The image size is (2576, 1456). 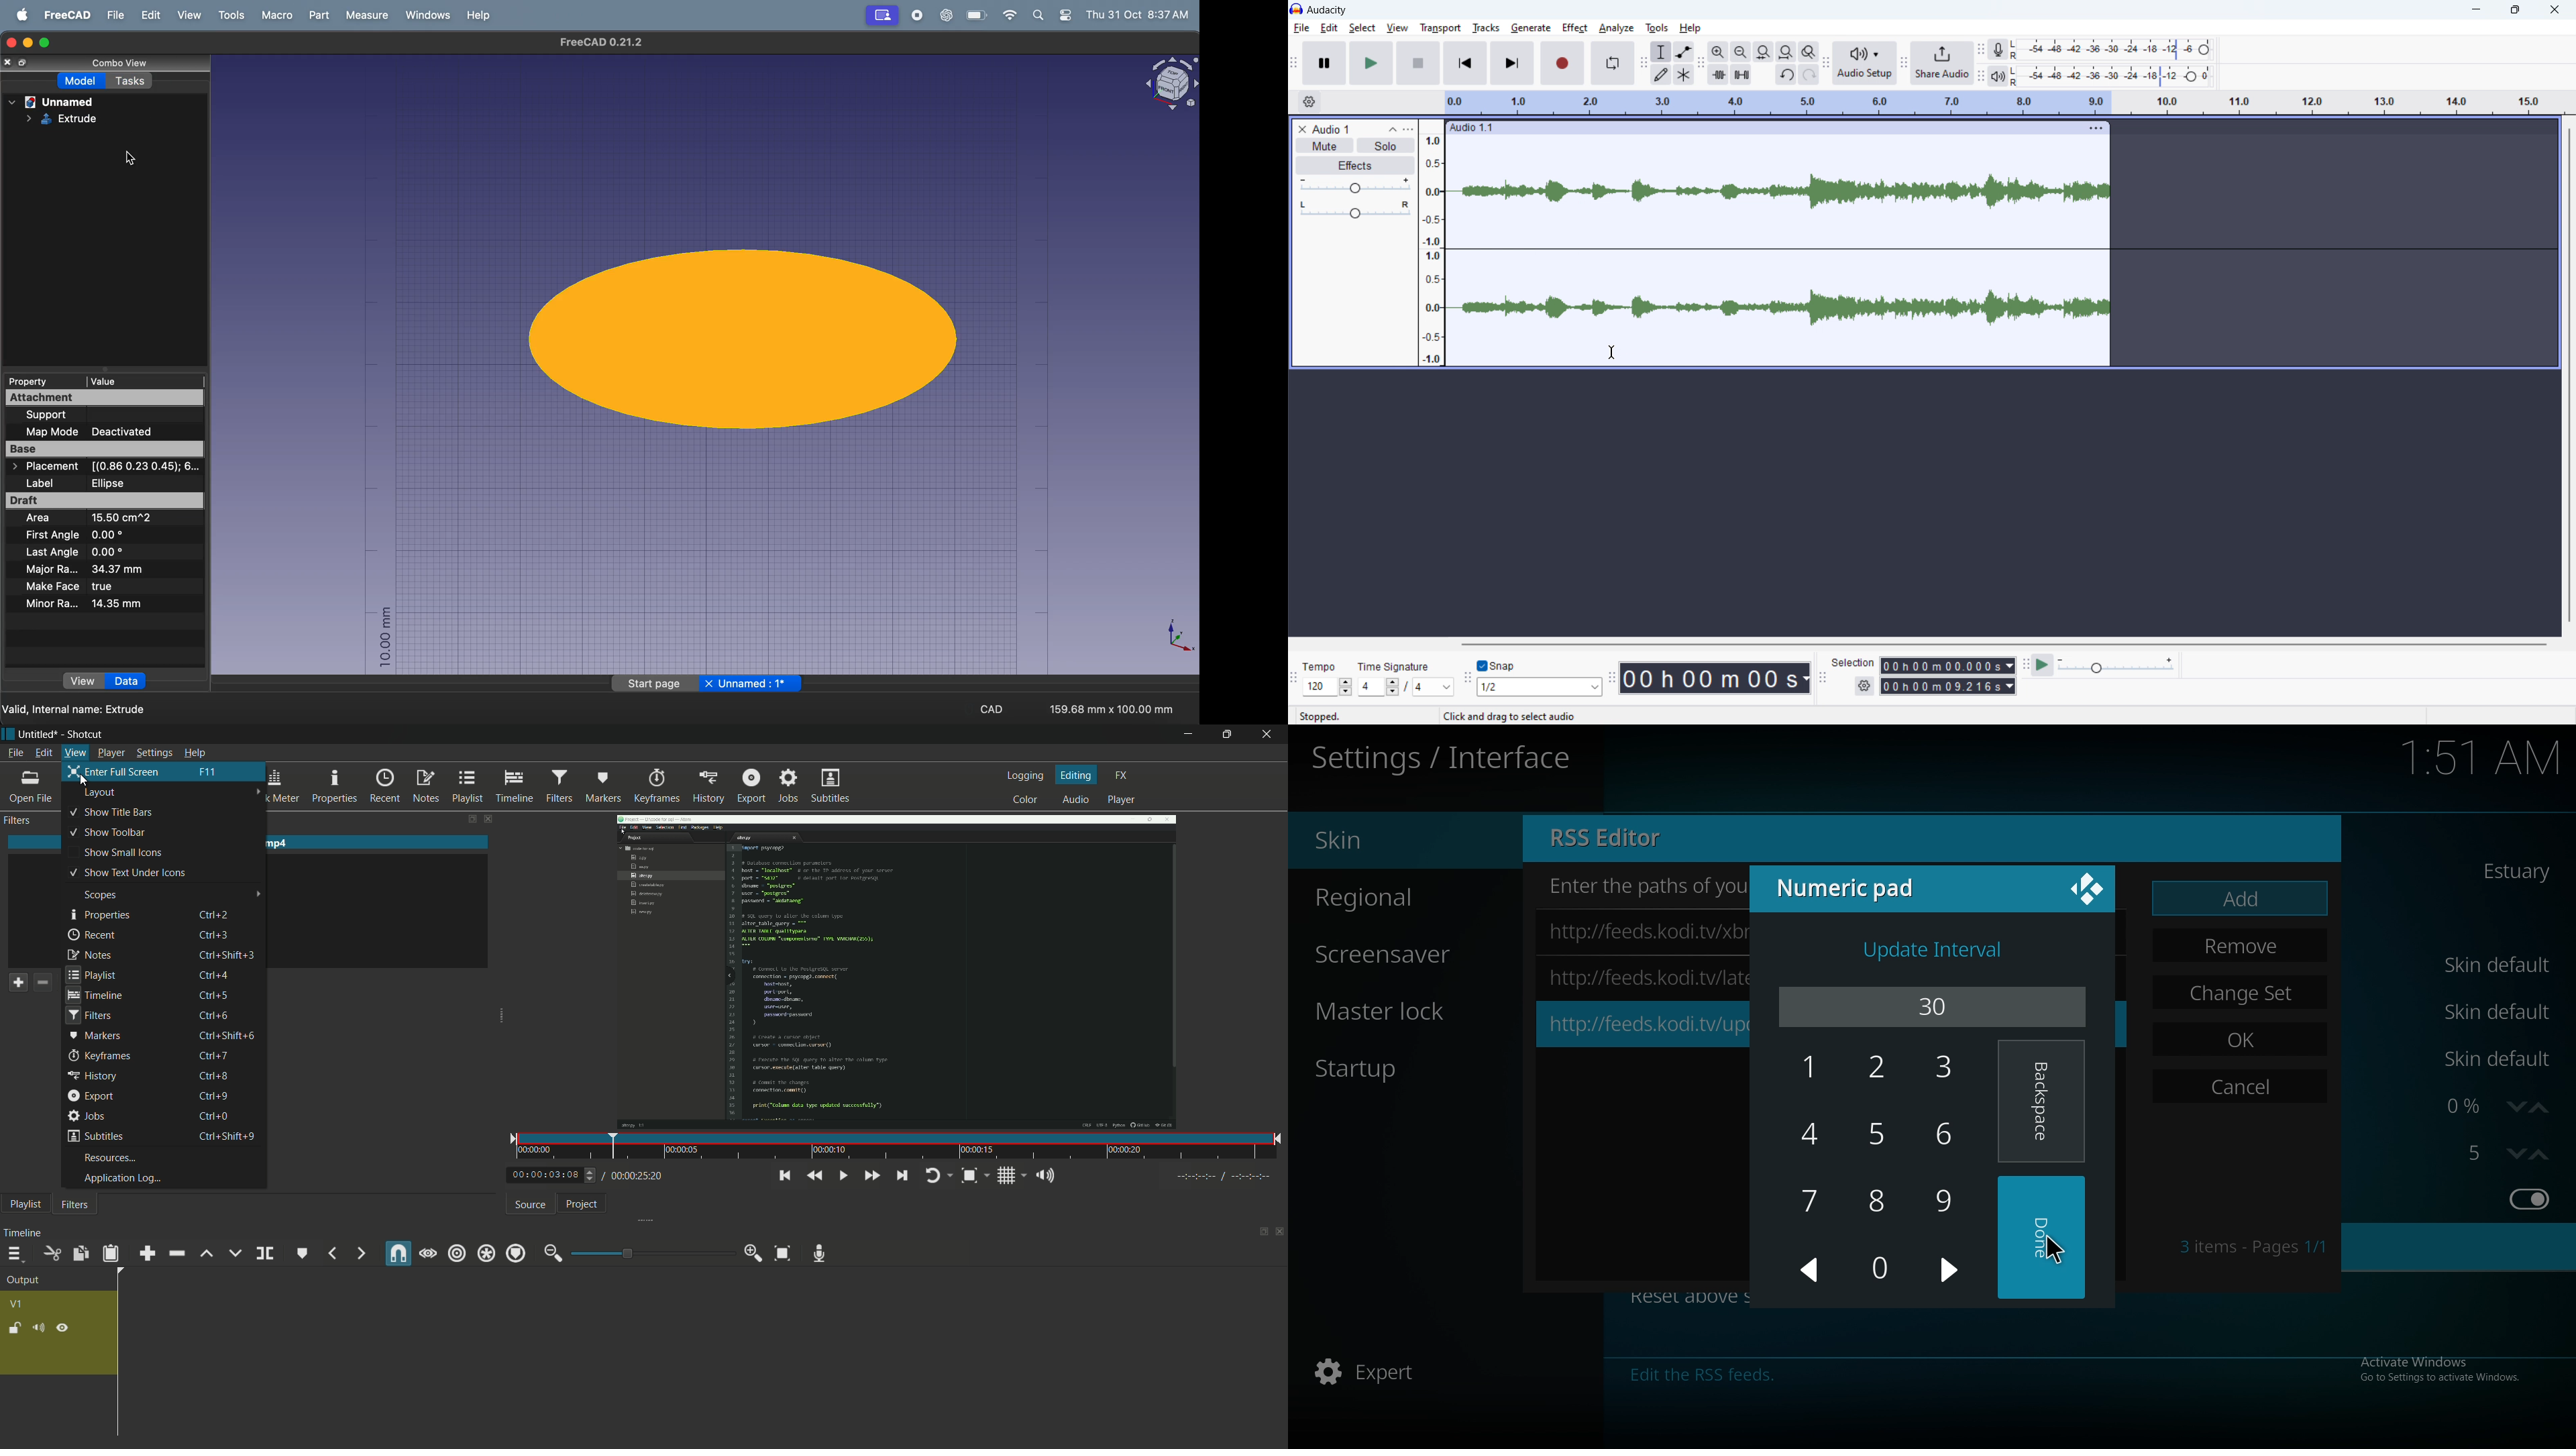 What do you see at coordinates (2501, 965) in the screenshot?
I see `skin default` at bounding box center [2501, 965].